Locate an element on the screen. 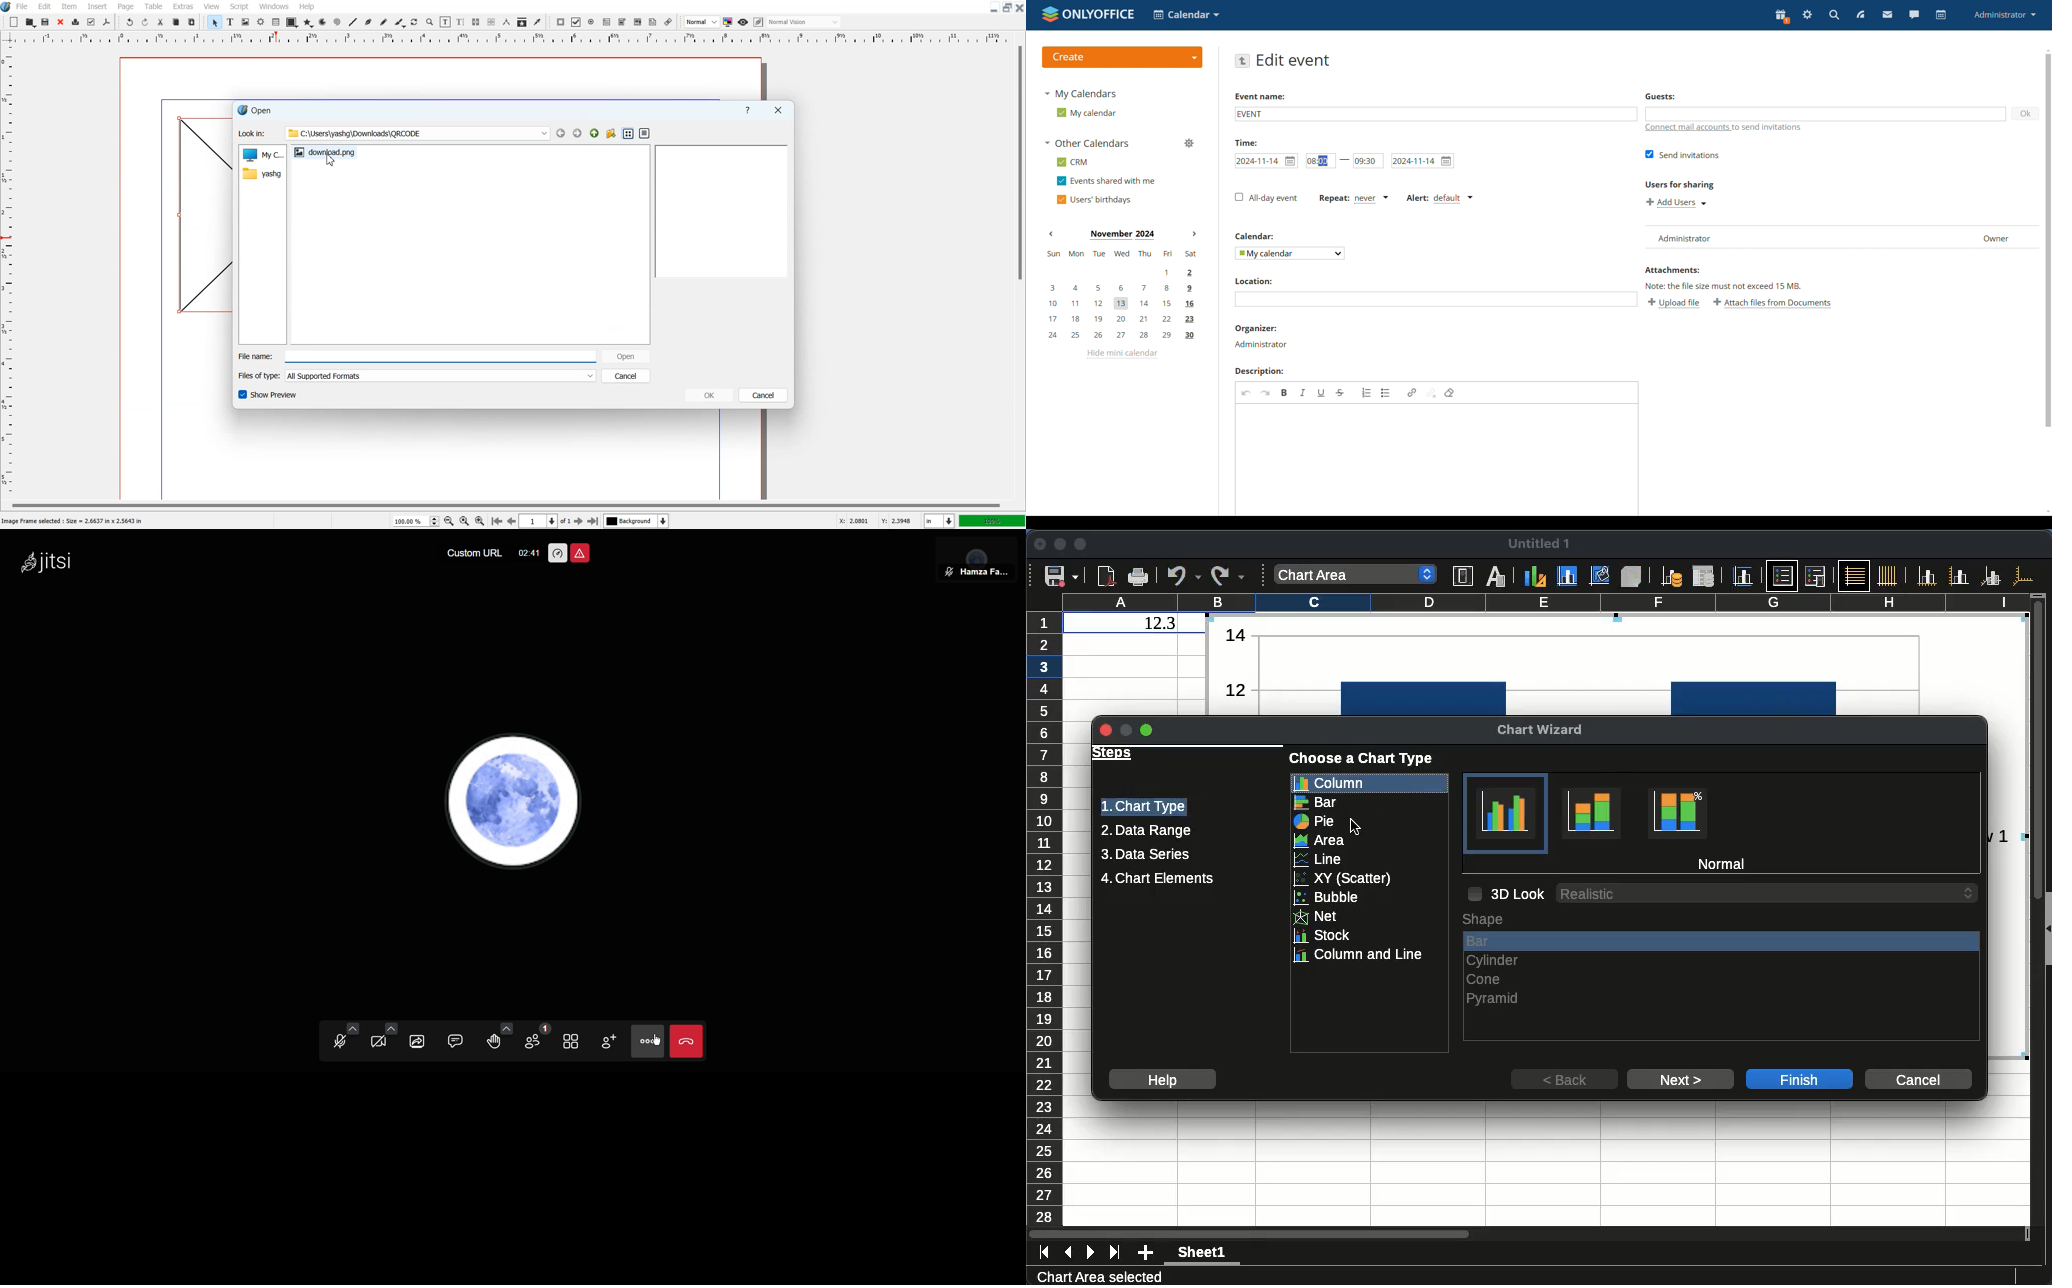 The width and height of the screenshot is (2072, 1288). back is located at coordinates (1564, 1079).